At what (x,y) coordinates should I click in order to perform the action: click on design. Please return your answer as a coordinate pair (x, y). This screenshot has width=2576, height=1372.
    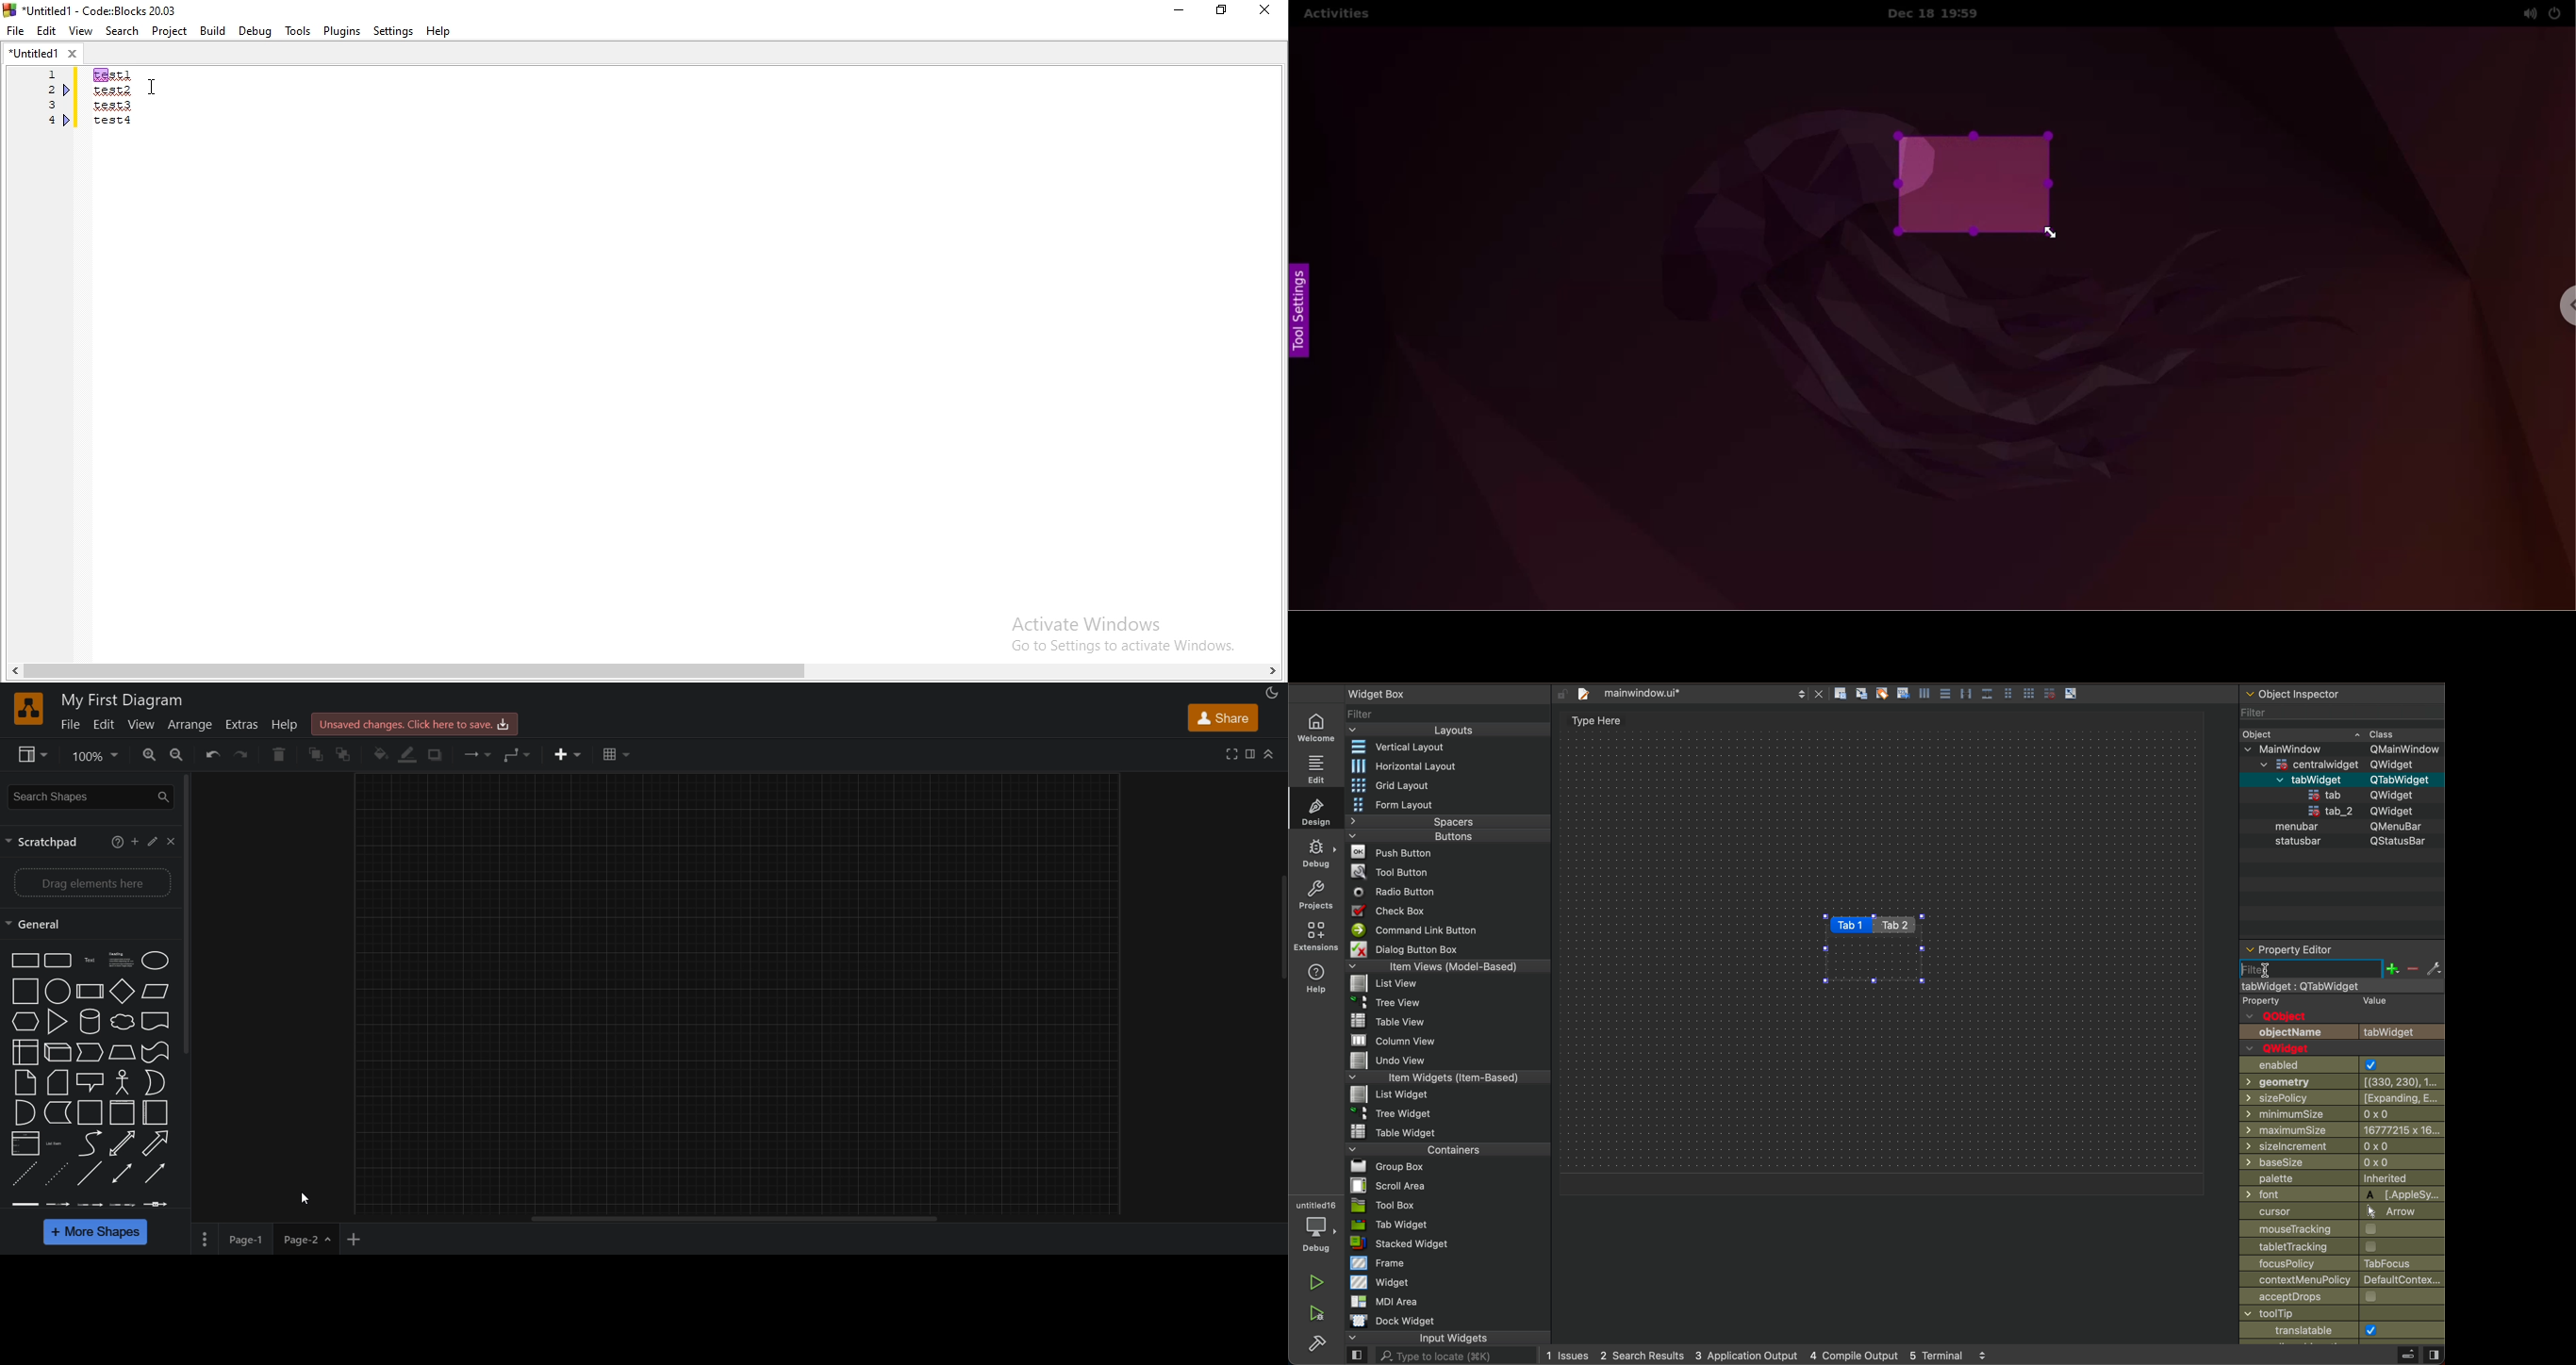
    Looking at the image, I should click on (1316, 809).